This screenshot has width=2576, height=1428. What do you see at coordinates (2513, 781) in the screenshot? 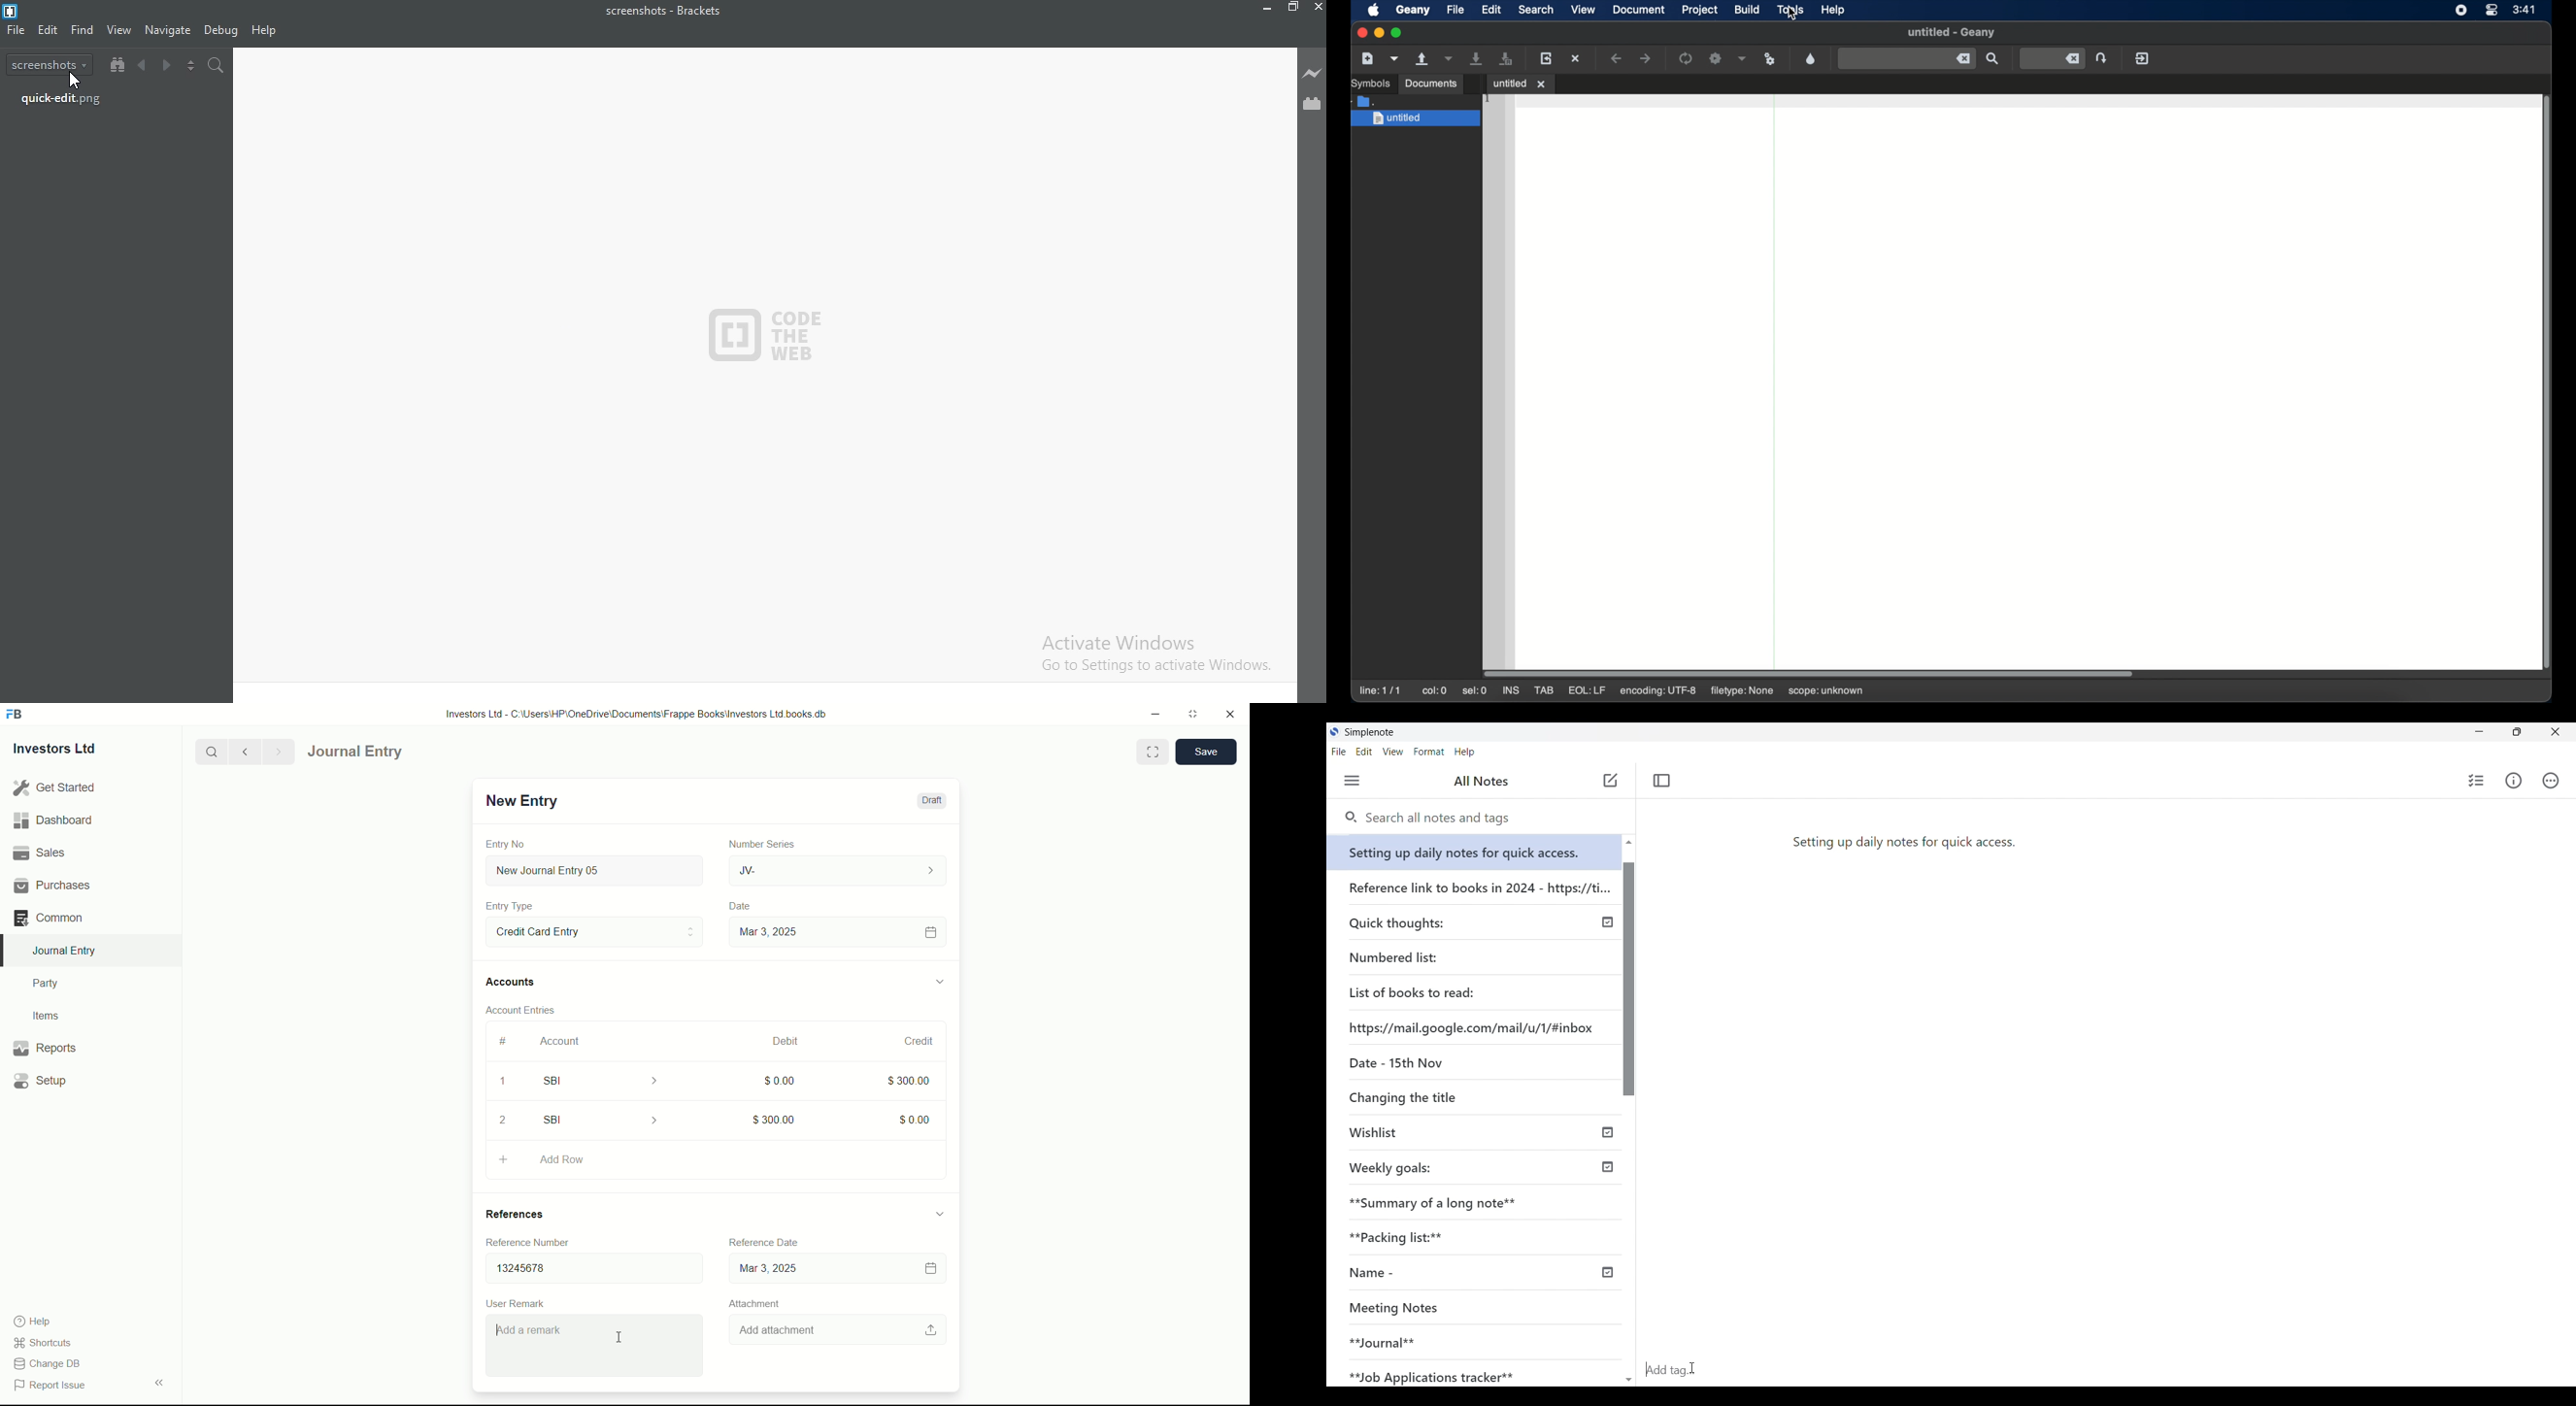
I see `Info` at bounding box center [2513, 781].